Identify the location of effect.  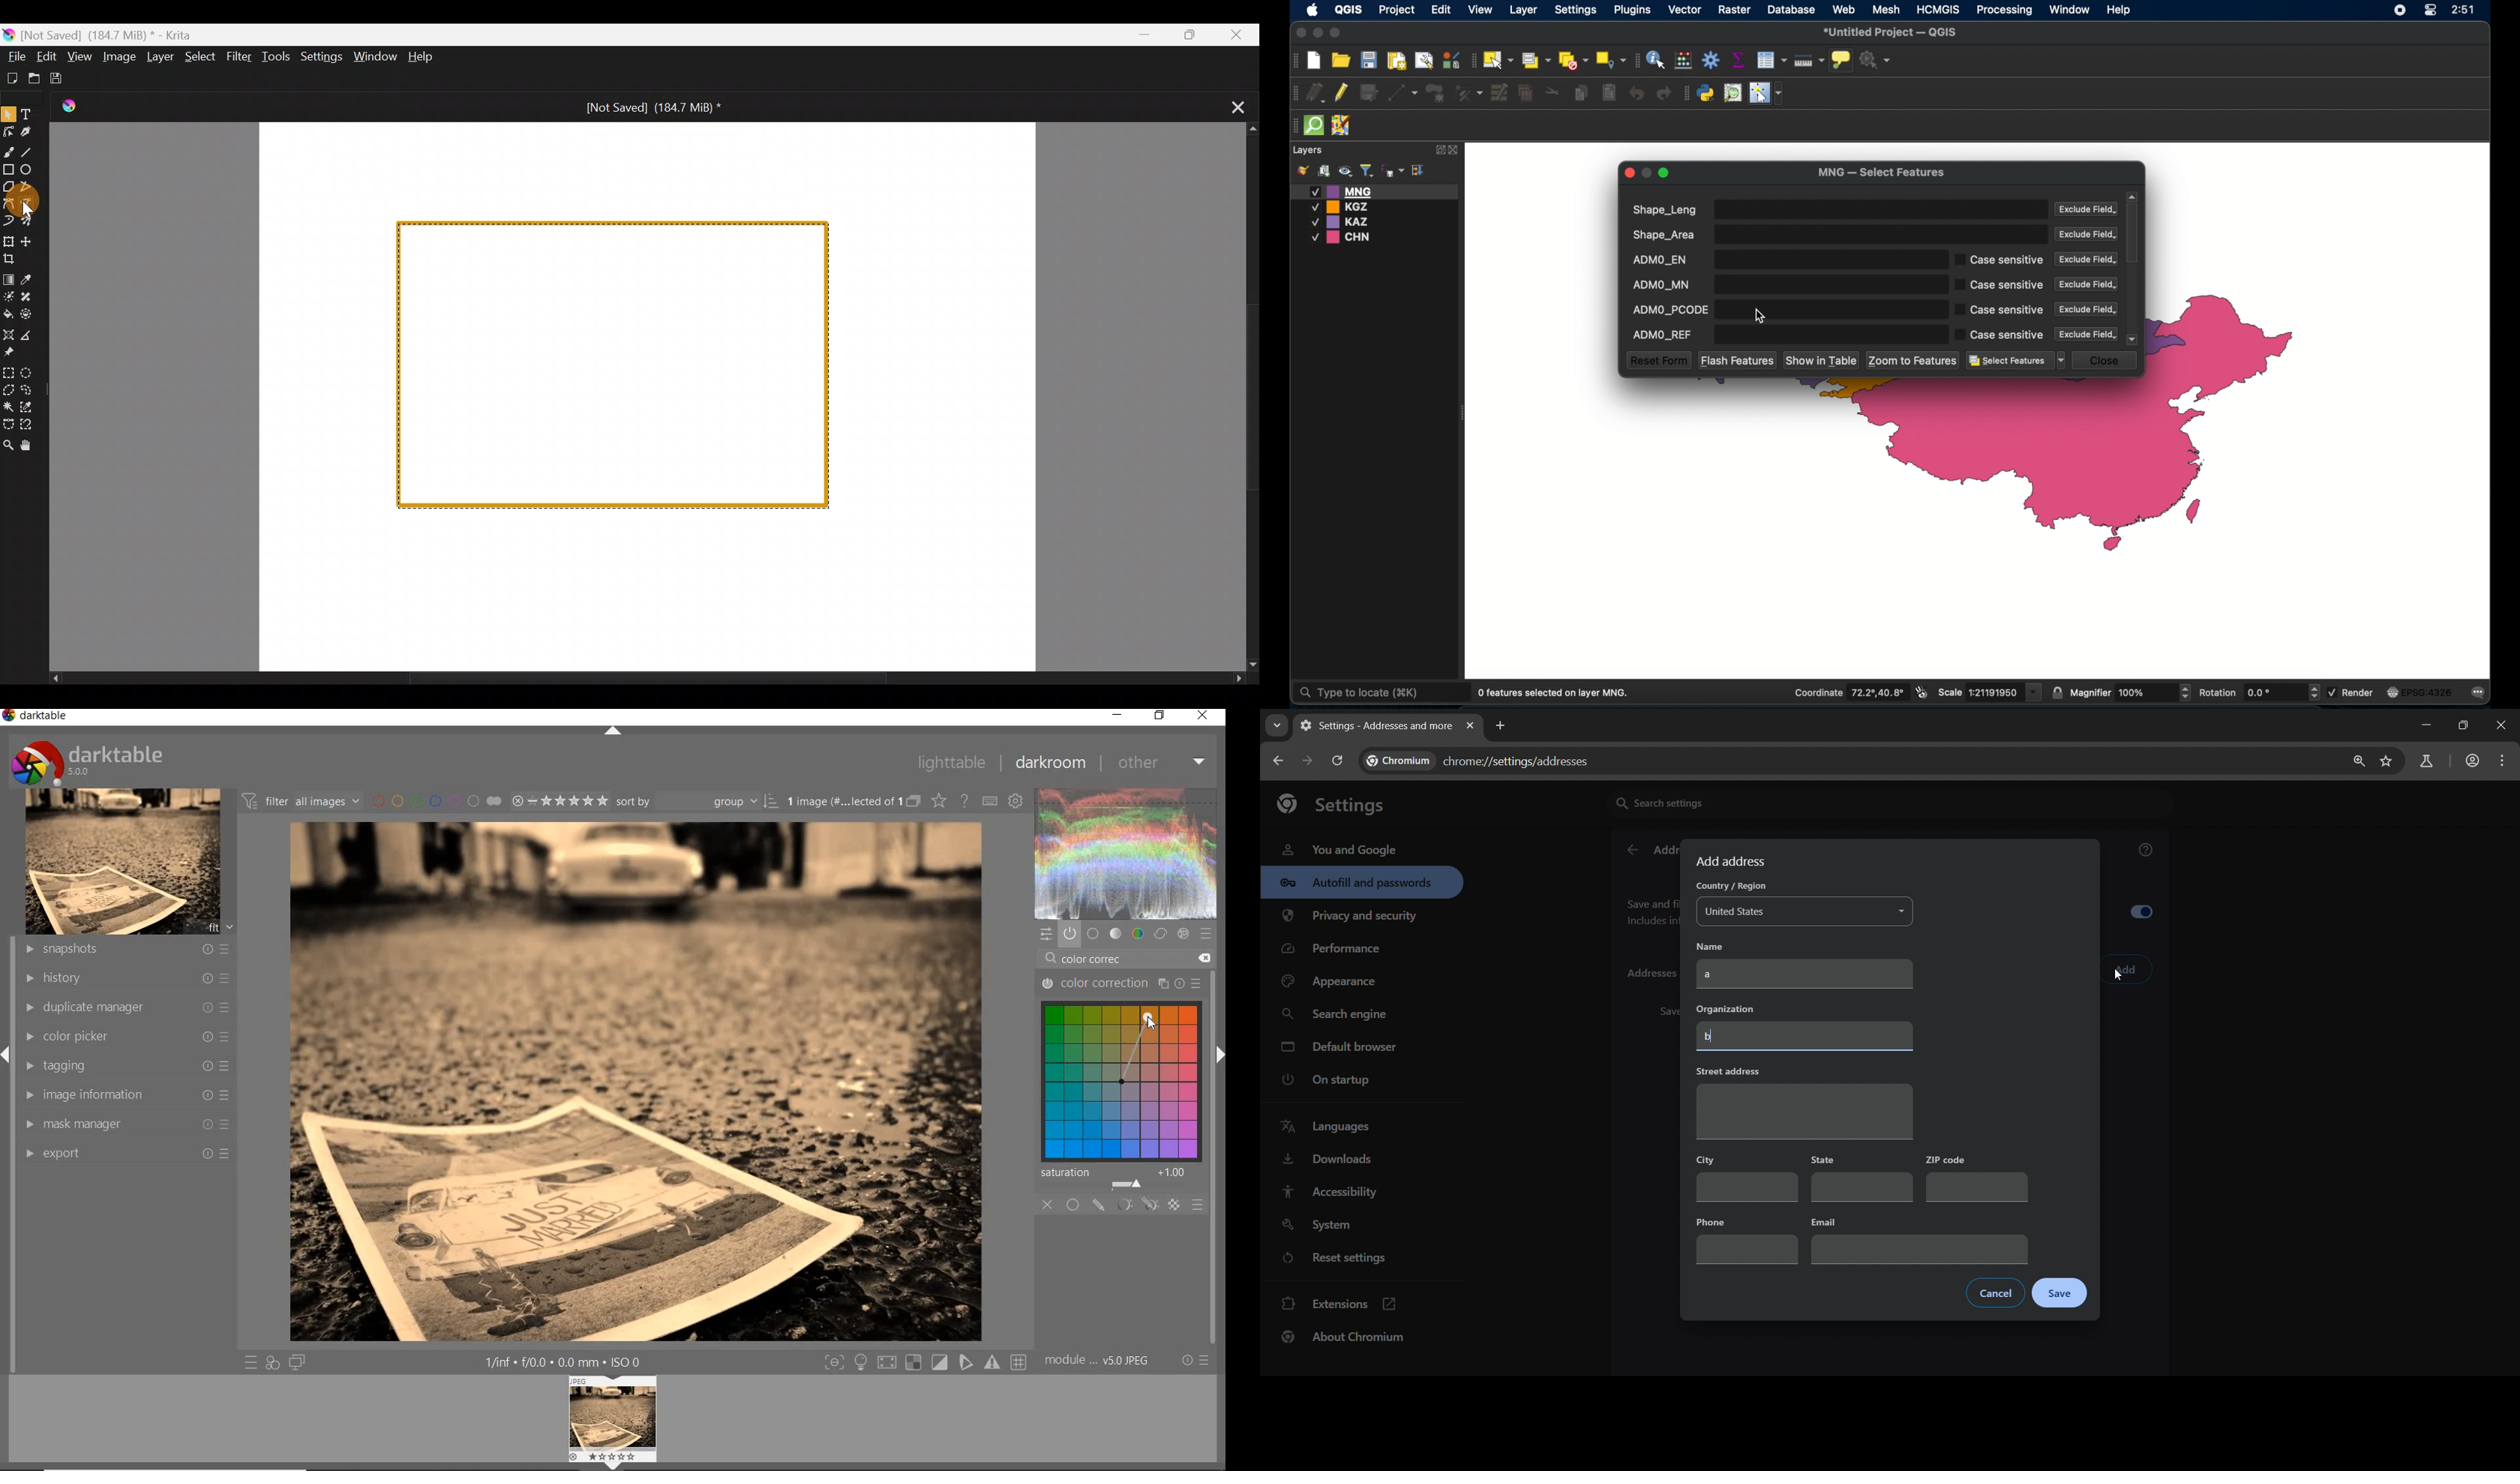
(1183, 934).